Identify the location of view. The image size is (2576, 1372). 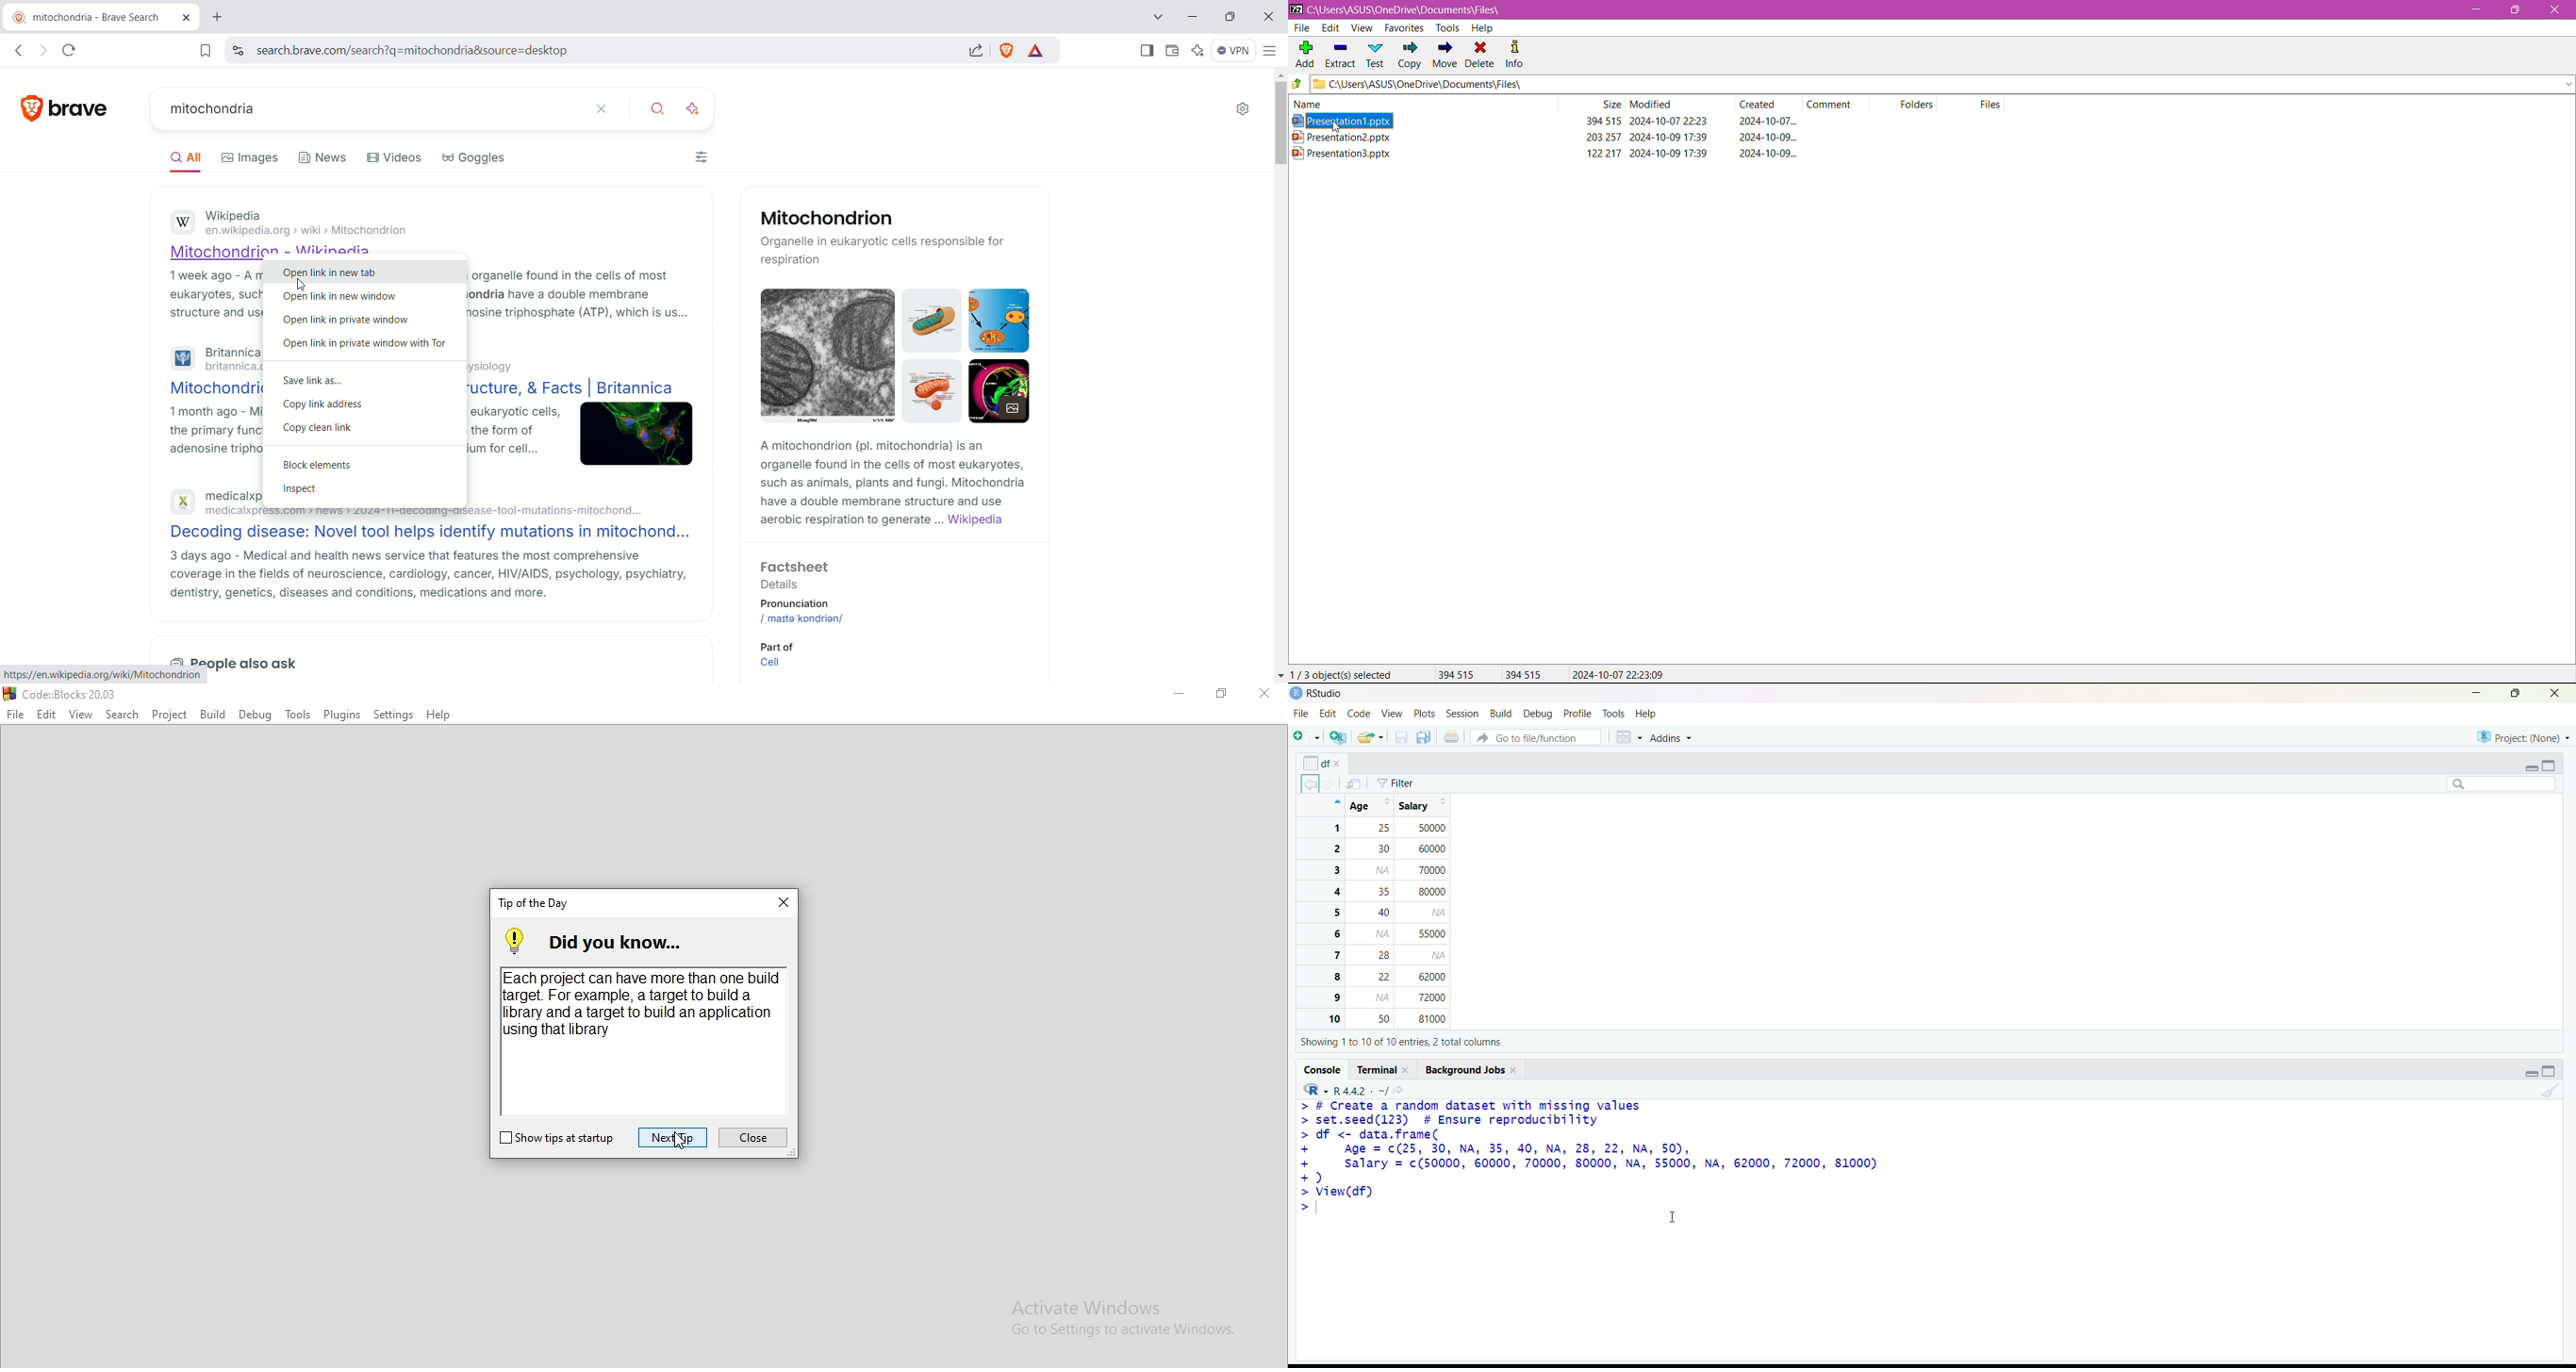
(1391, 713).